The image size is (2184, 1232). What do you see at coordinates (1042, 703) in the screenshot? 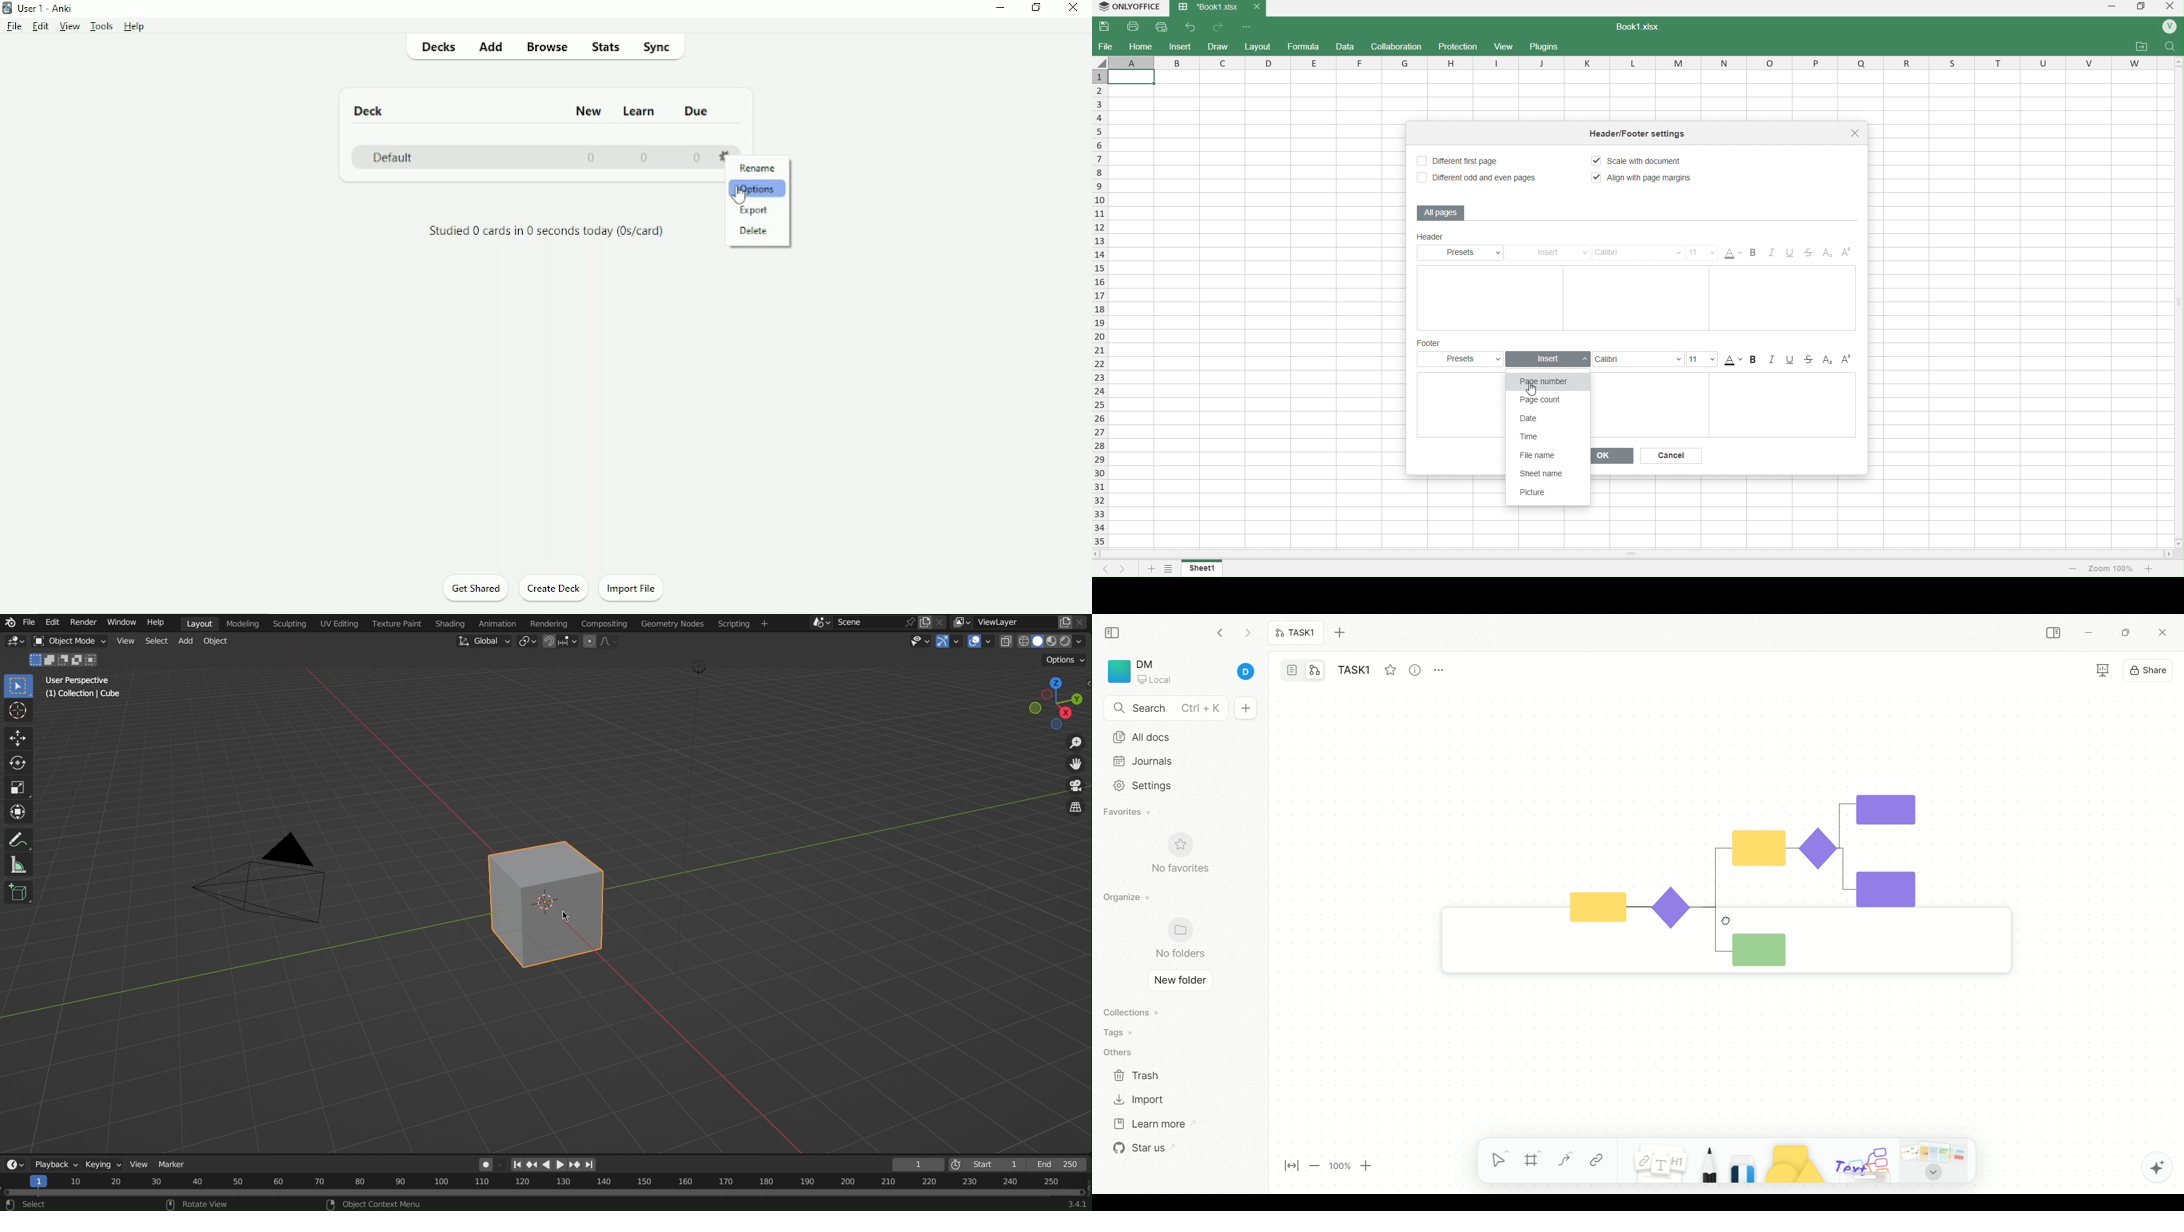
I see `Viewpoint` at bounding box center [1042, 703].